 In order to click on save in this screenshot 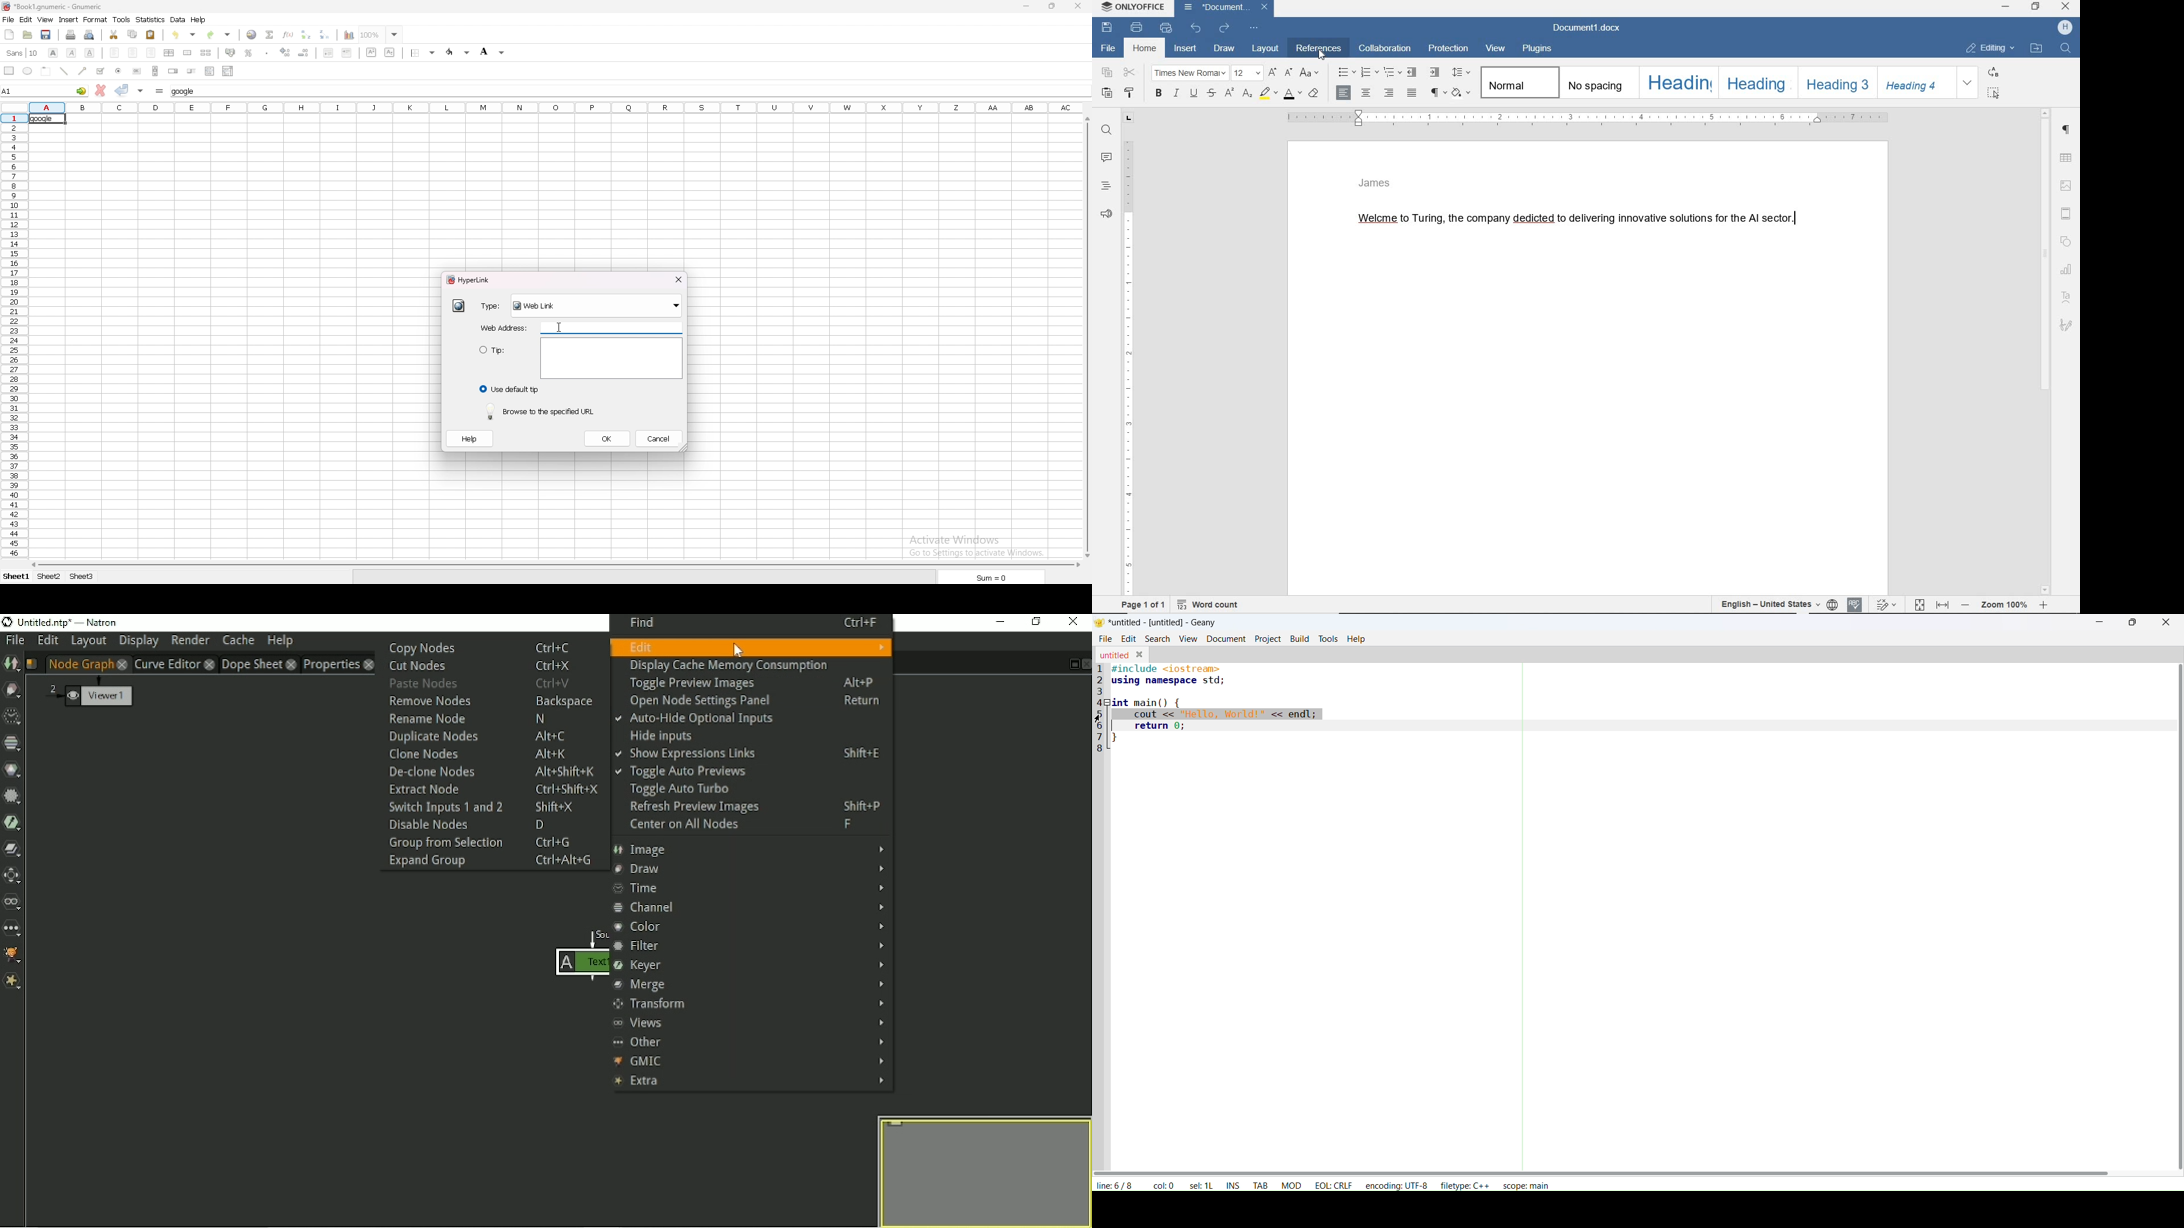, I will do `click(1107, 28)`.